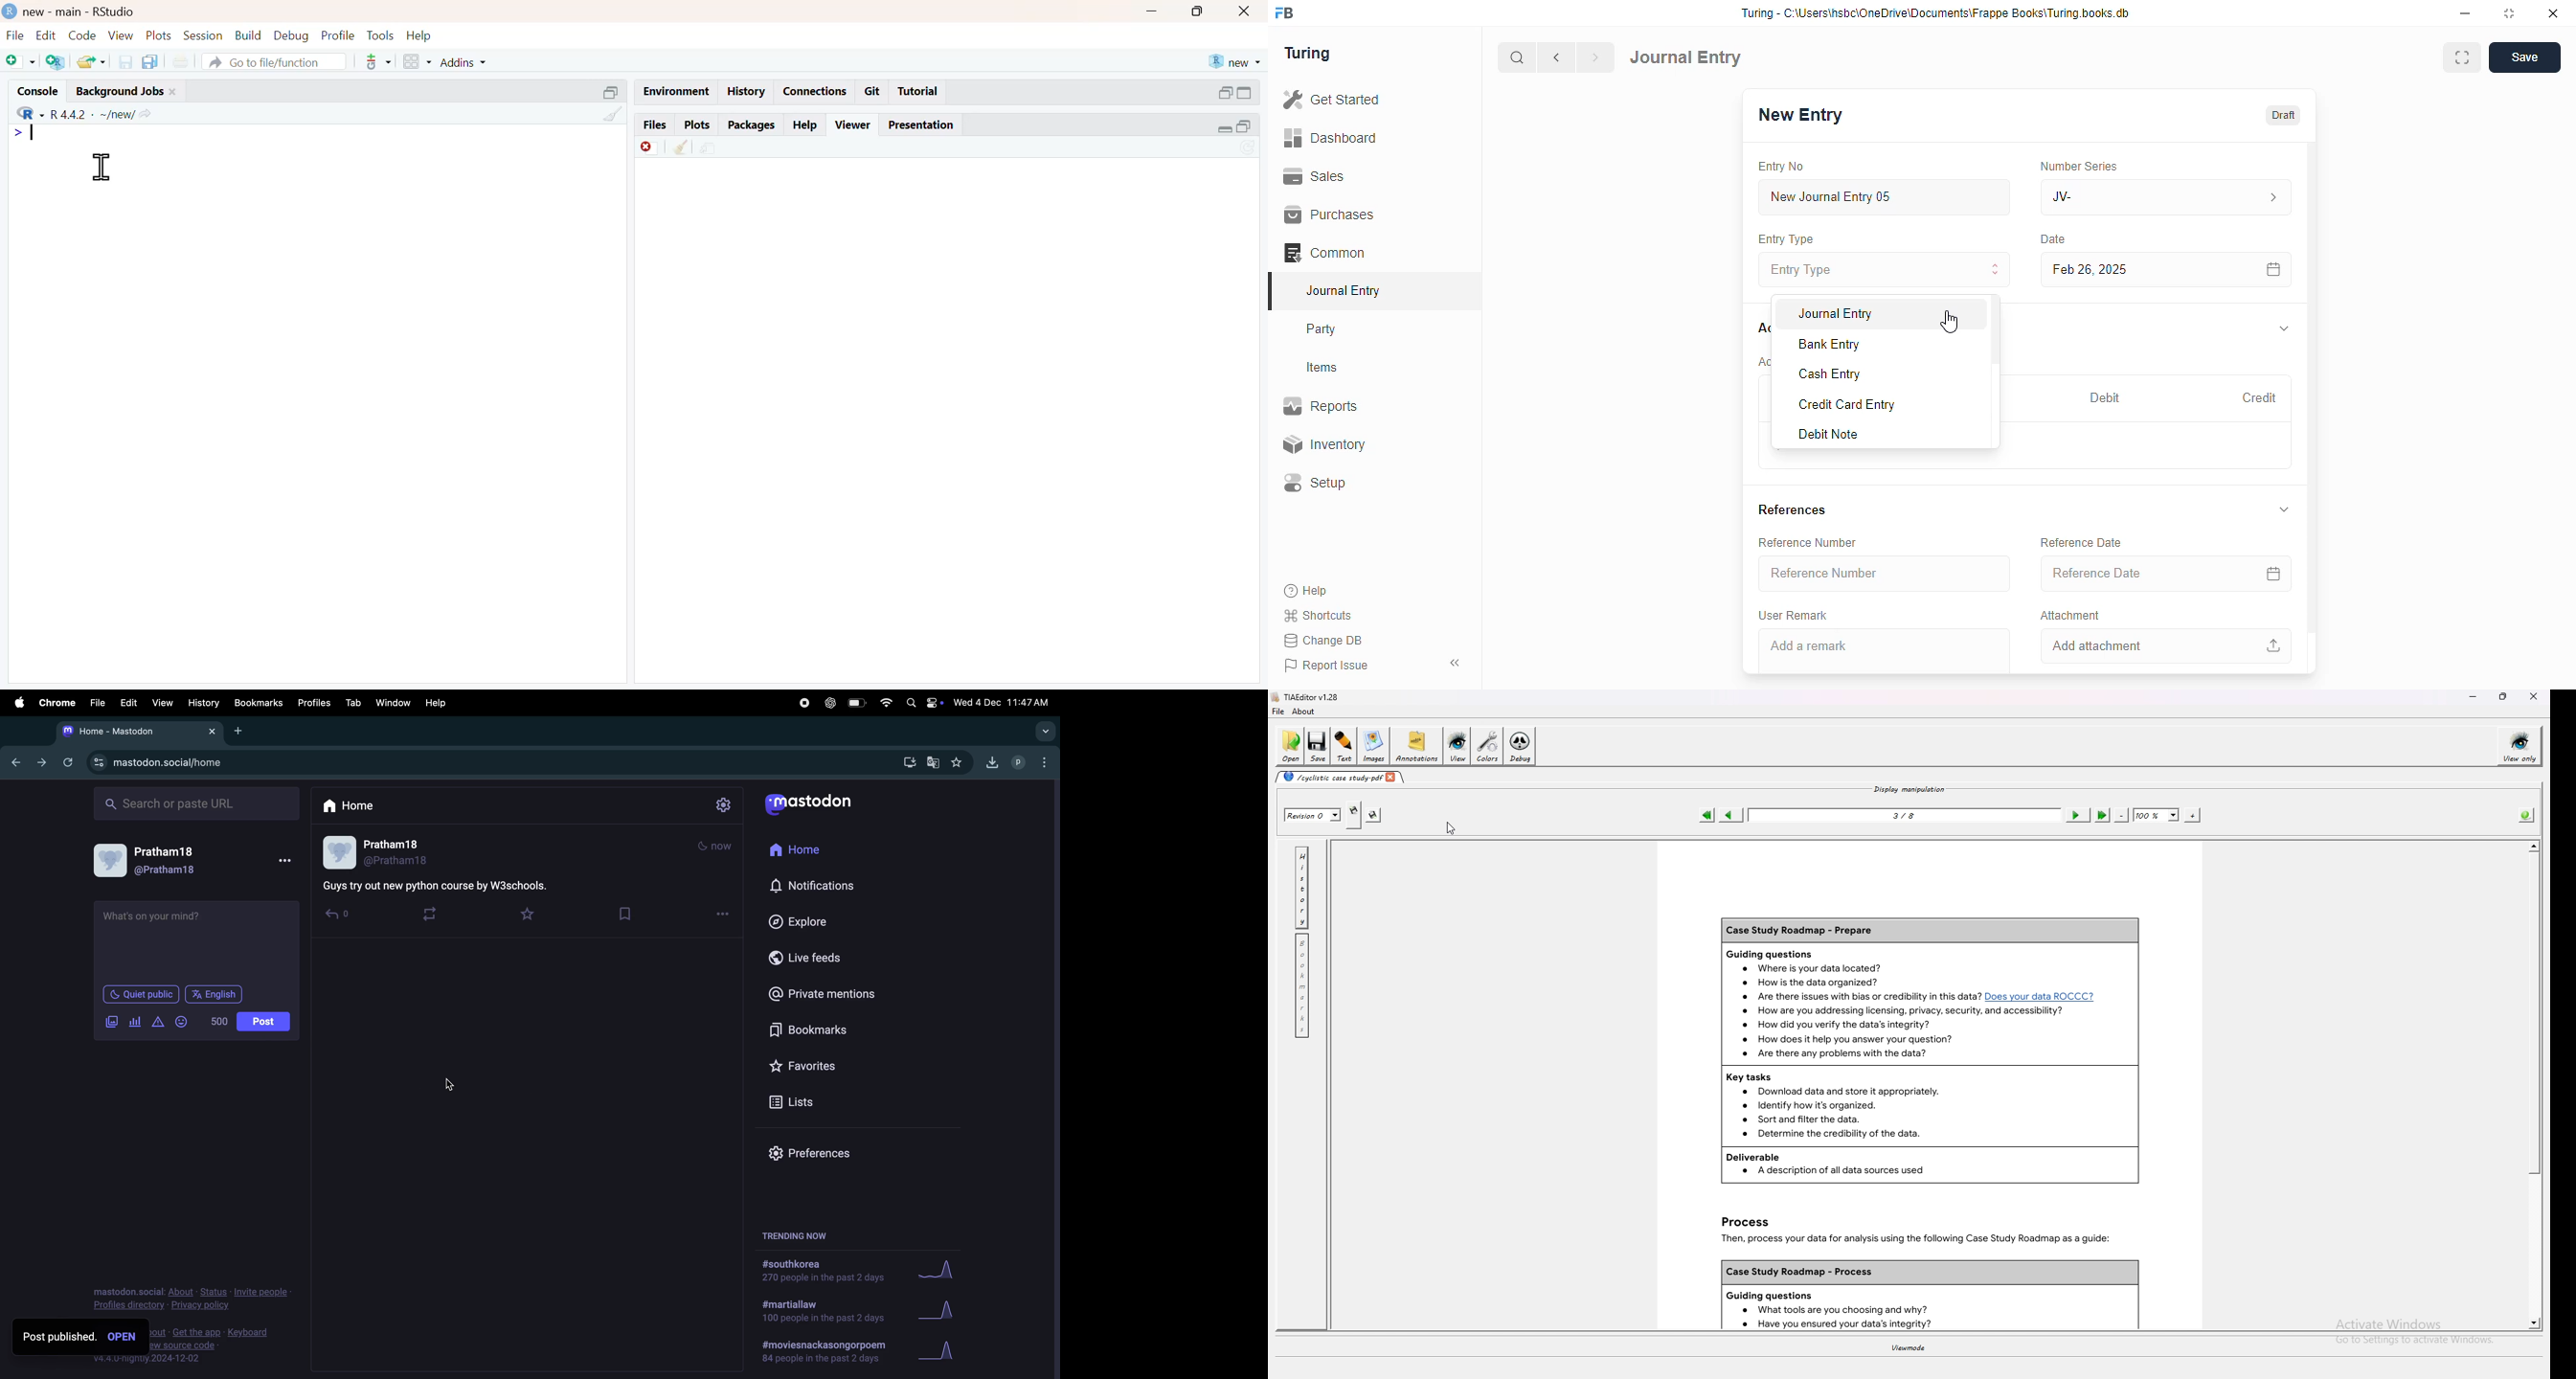 Image resolution: width=2576 pixels, height=1400 pixels. What do you see at coordinates (922, 701) in the screenshot?
I see `apple widgets` at bounding box center [922, 701].